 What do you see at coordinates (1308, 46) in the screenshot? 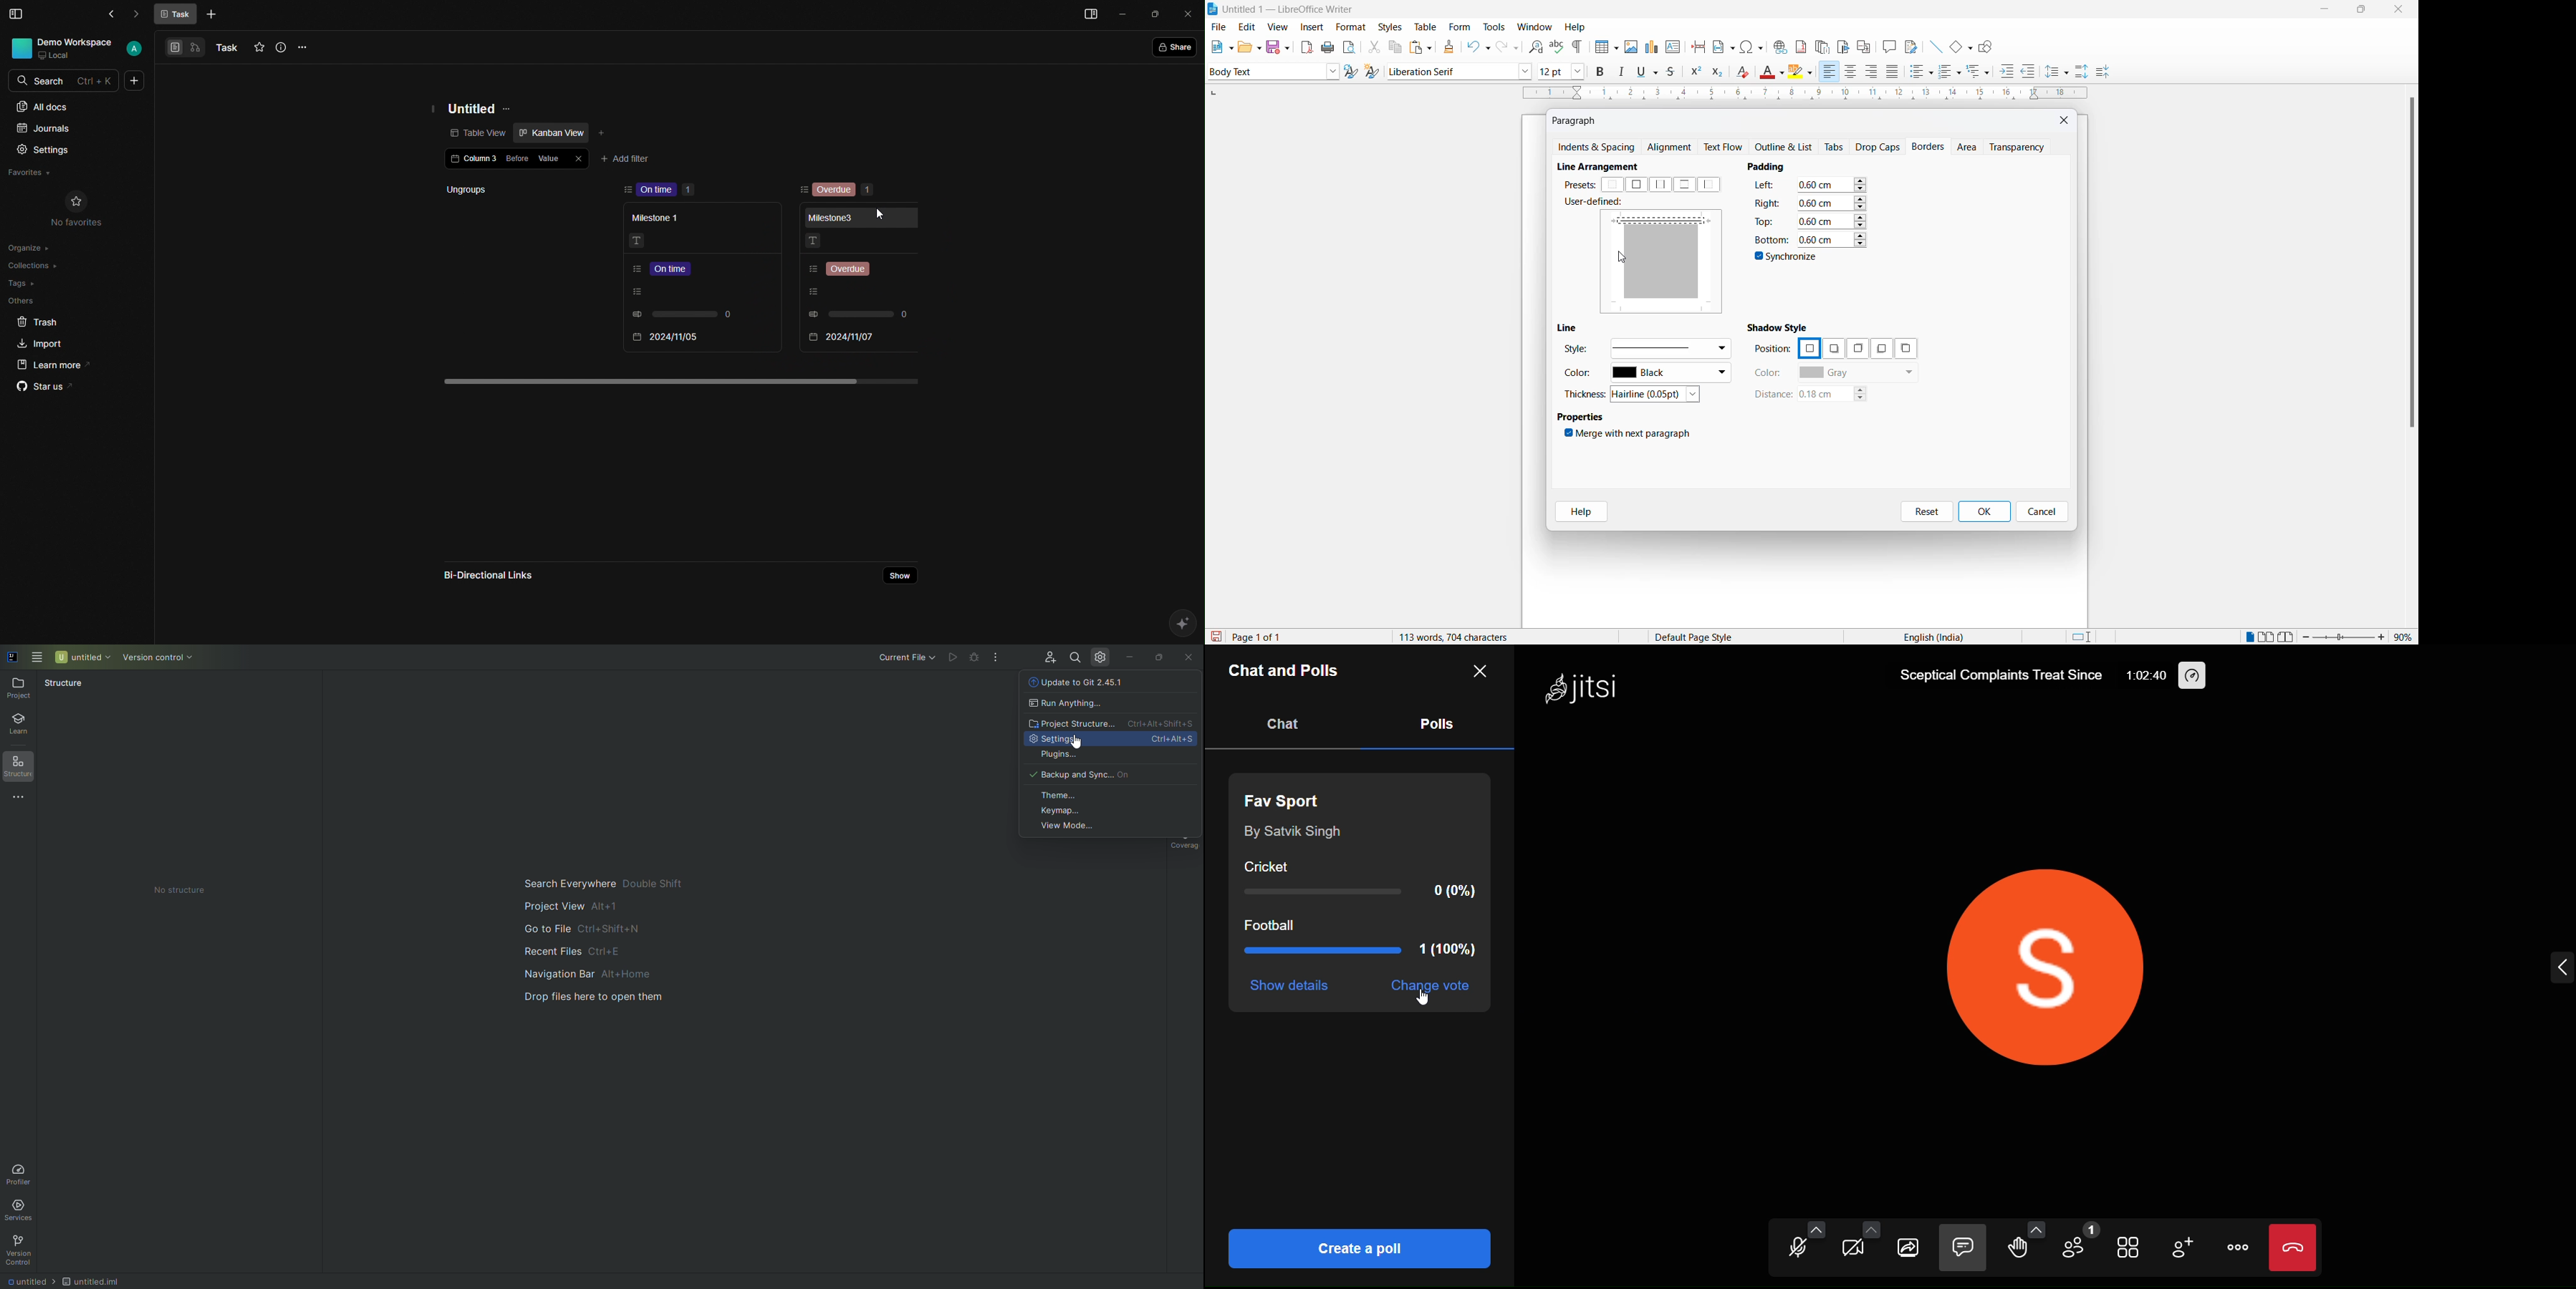
I see `export as pdf` at bounding box center [1308, 46].